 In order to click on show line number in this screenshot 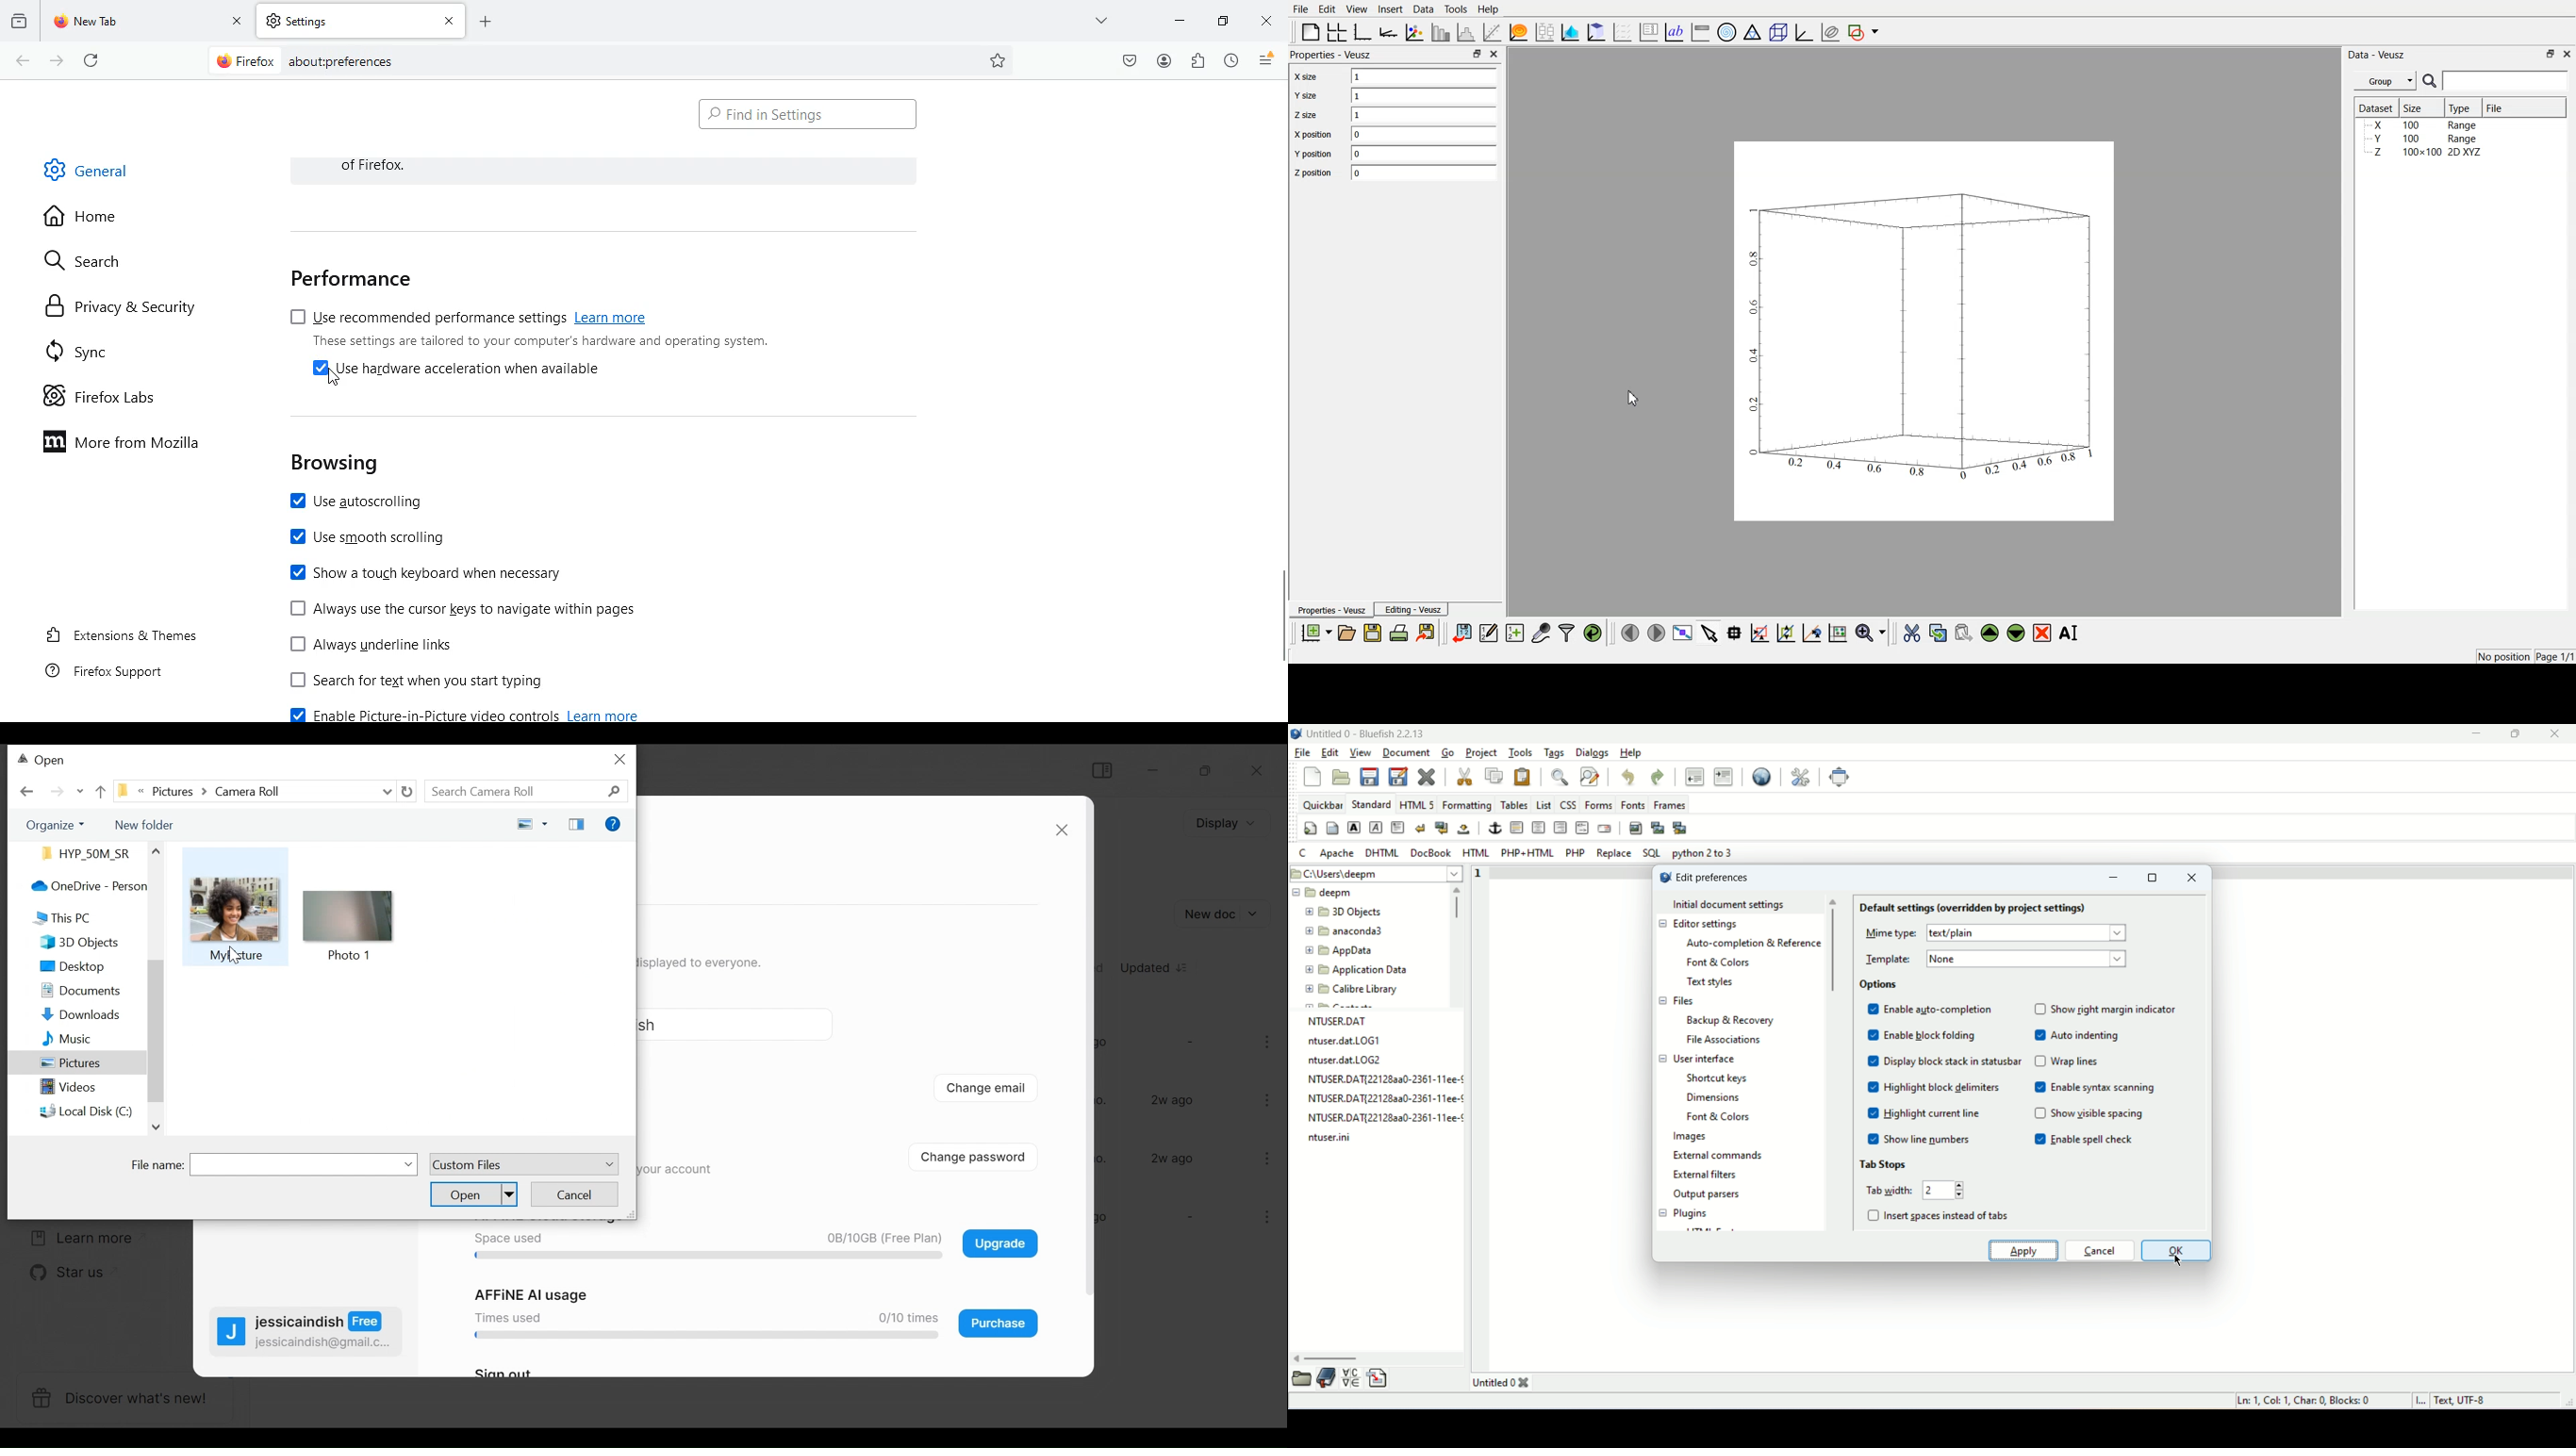, I will do `click(1931, 1139)`.